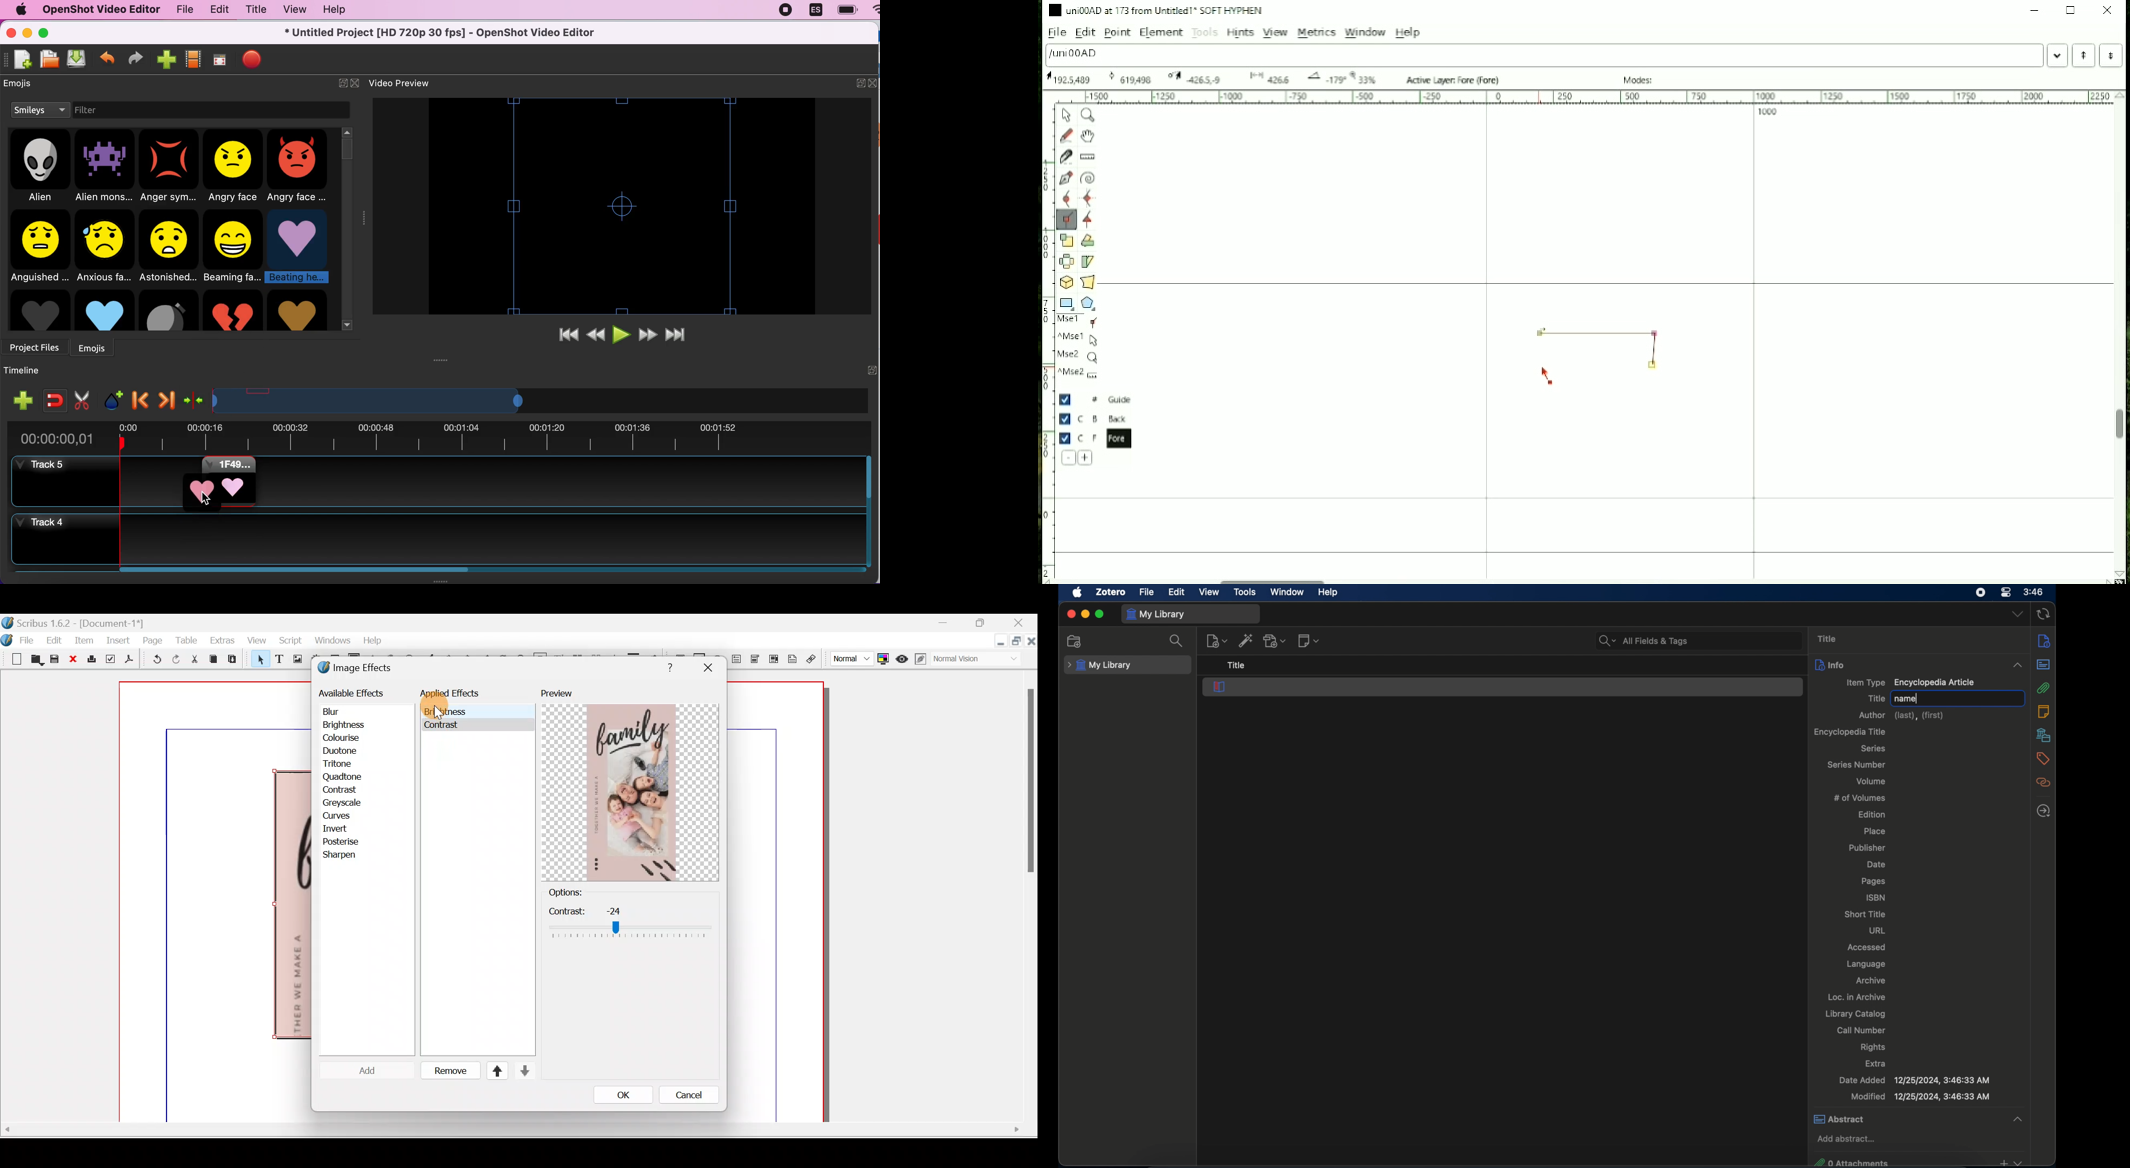 The image size is (2156, 1176). What do you see at coordinates (1866, 914) in the screenshot?
I see `short title` at bounding box center [1866, 914].